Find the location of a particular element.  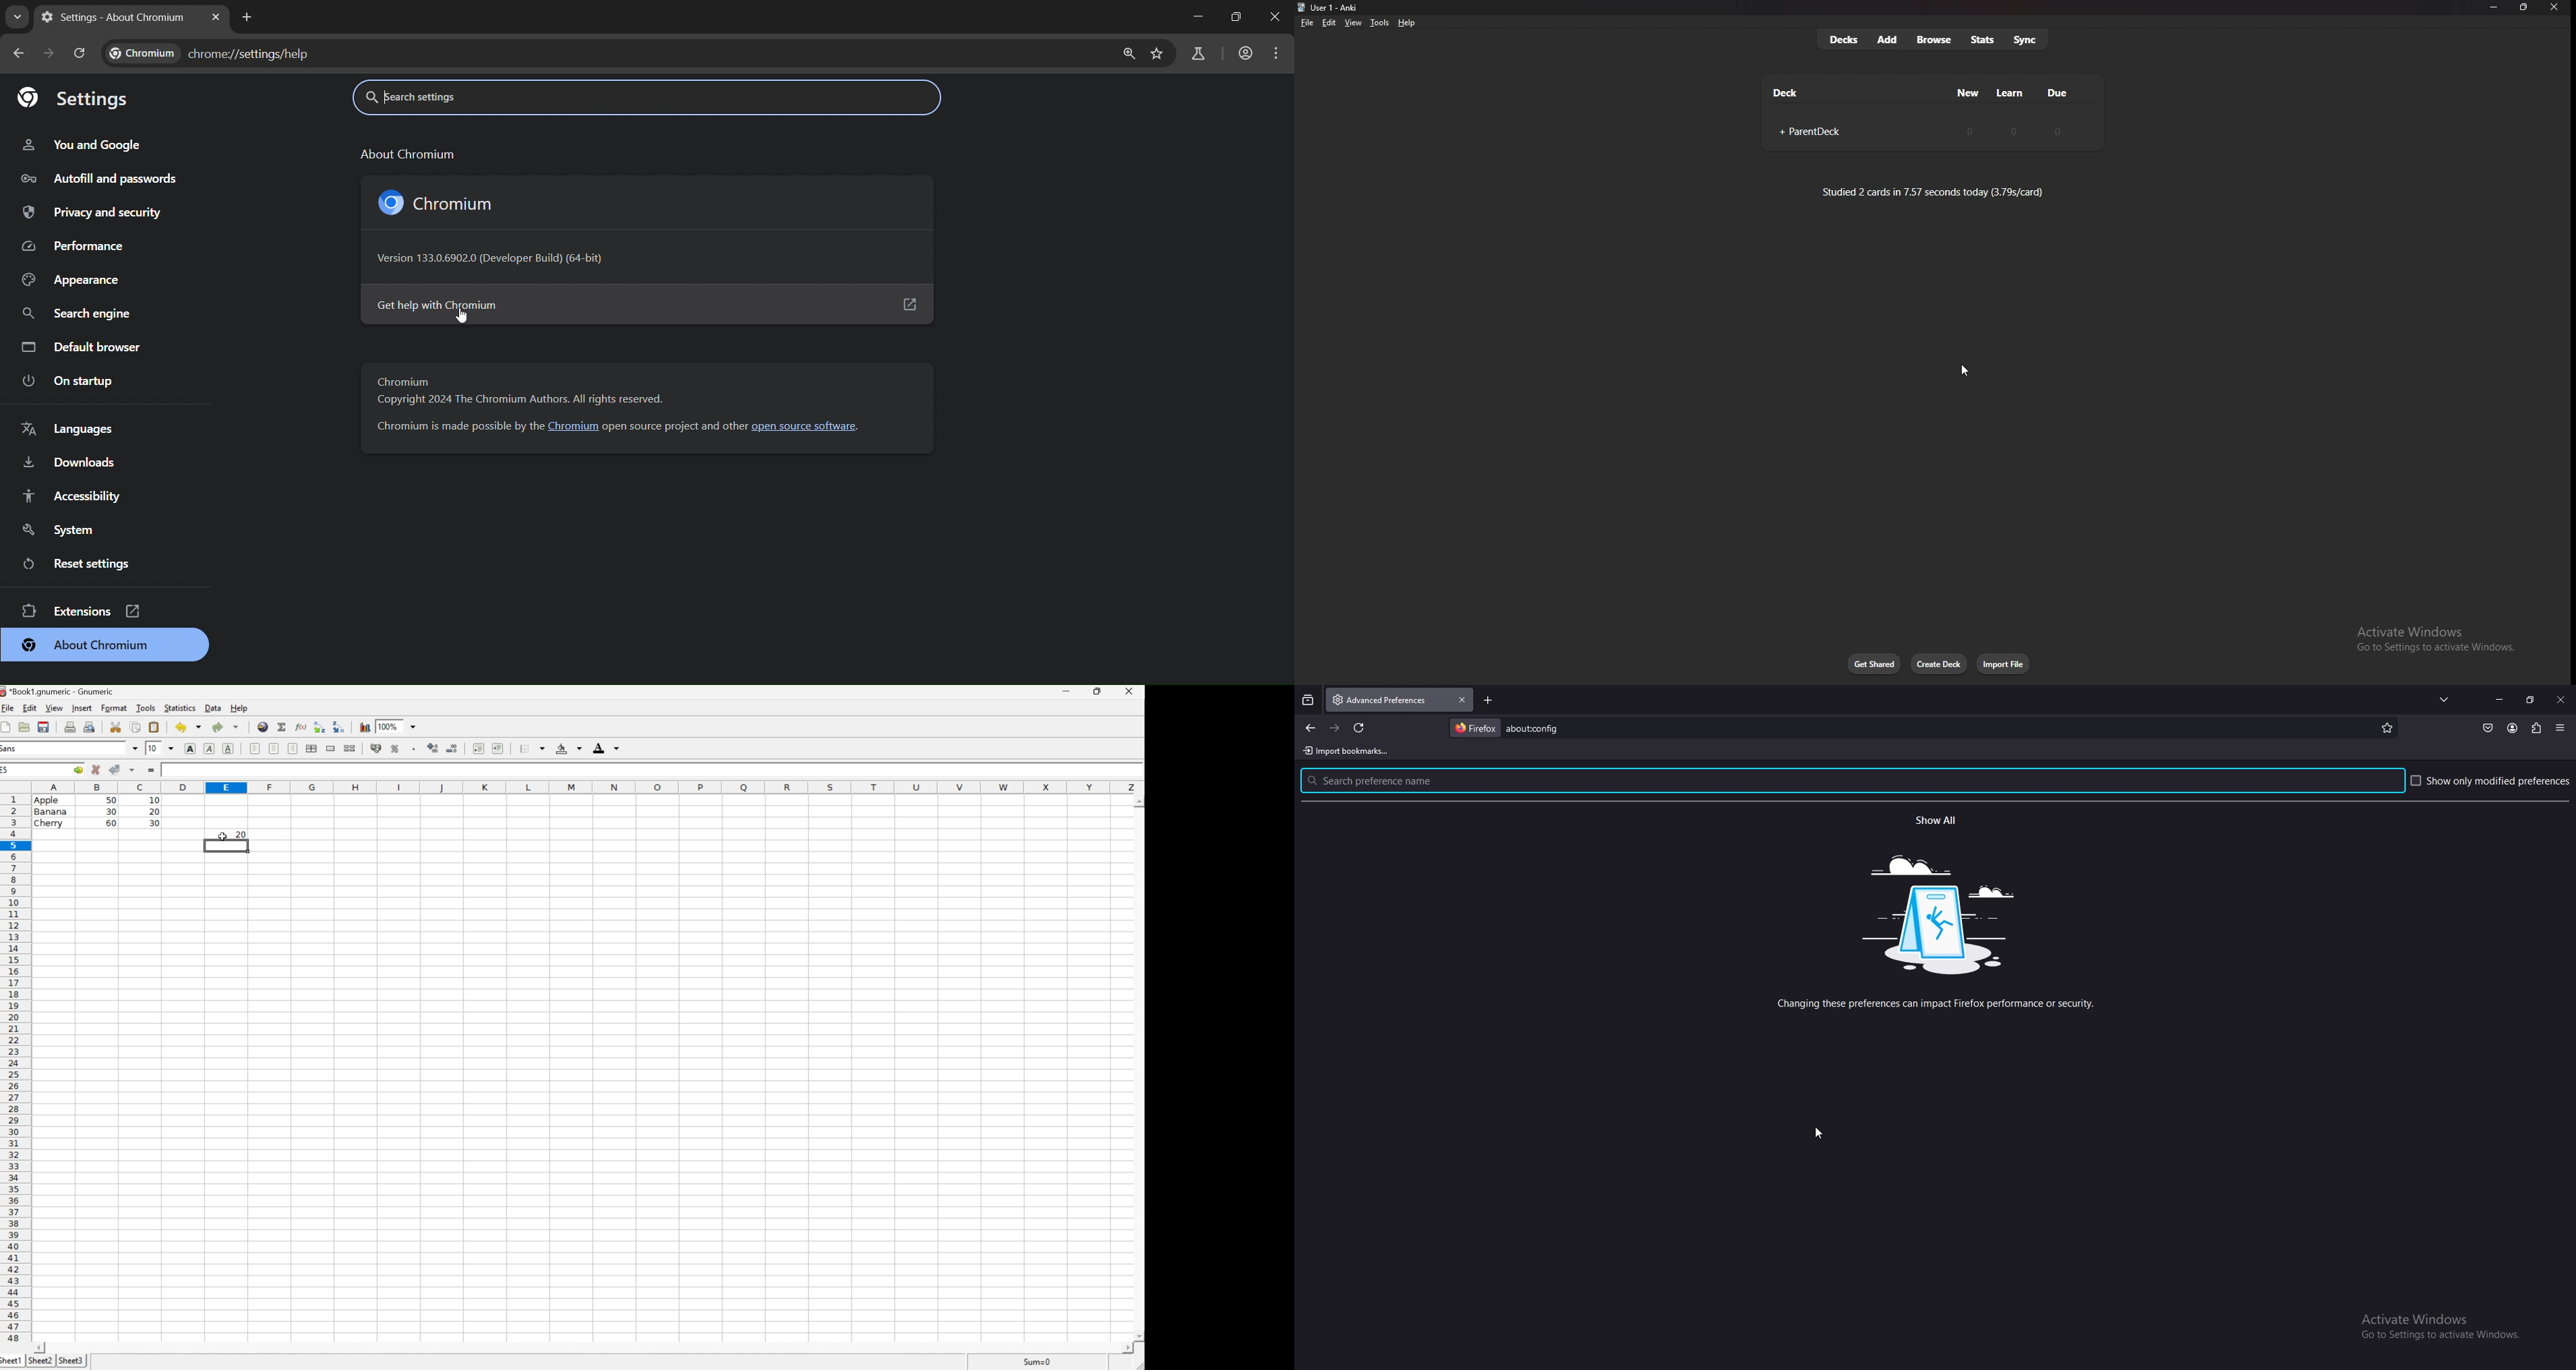

underline is located at coordinates (230, 749).